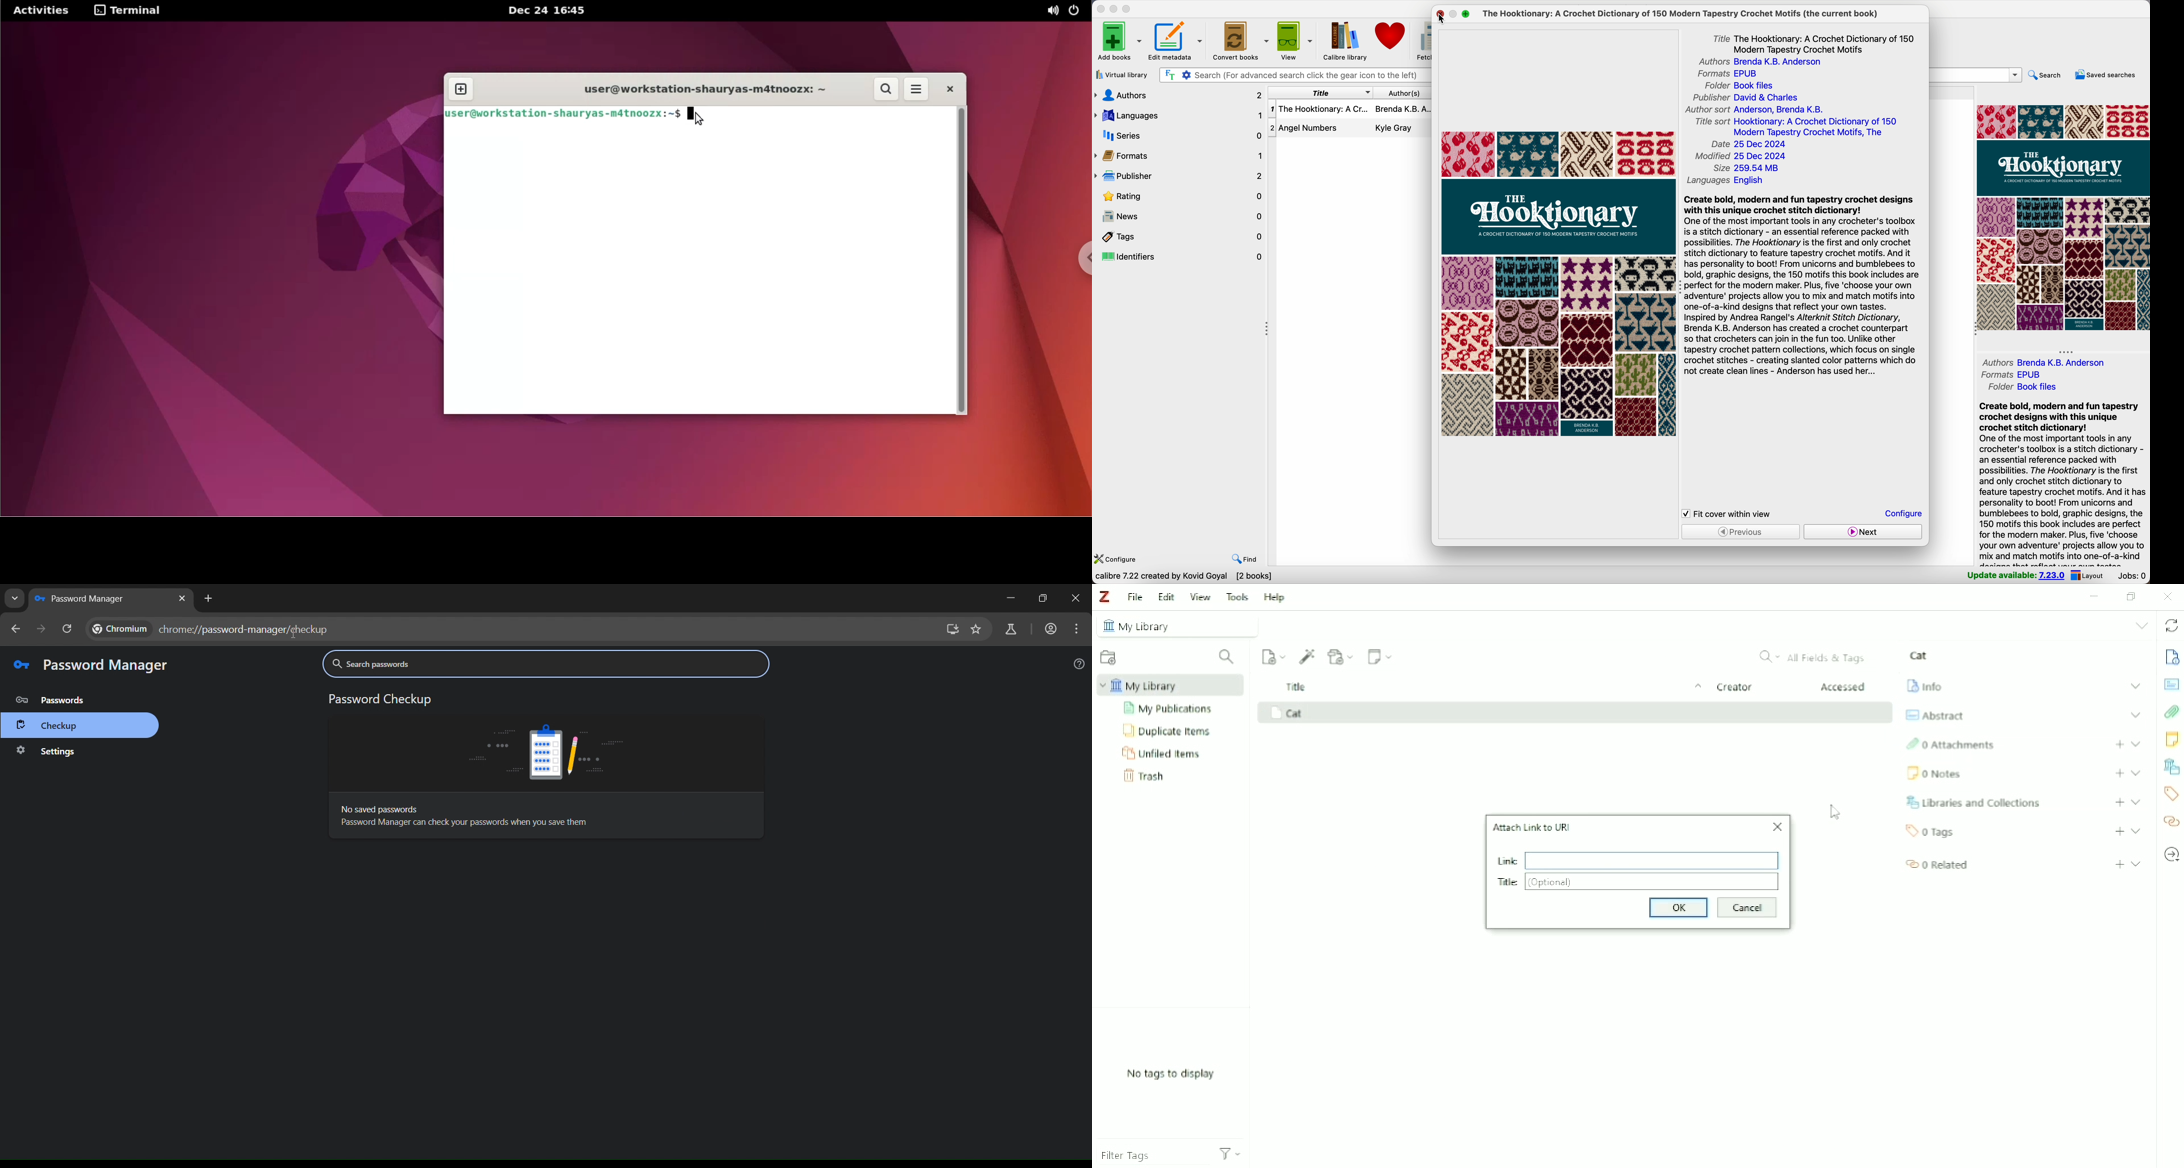  Describe the element at coordinates (1728, 182) in the screenshot. I see `languages` at that location.